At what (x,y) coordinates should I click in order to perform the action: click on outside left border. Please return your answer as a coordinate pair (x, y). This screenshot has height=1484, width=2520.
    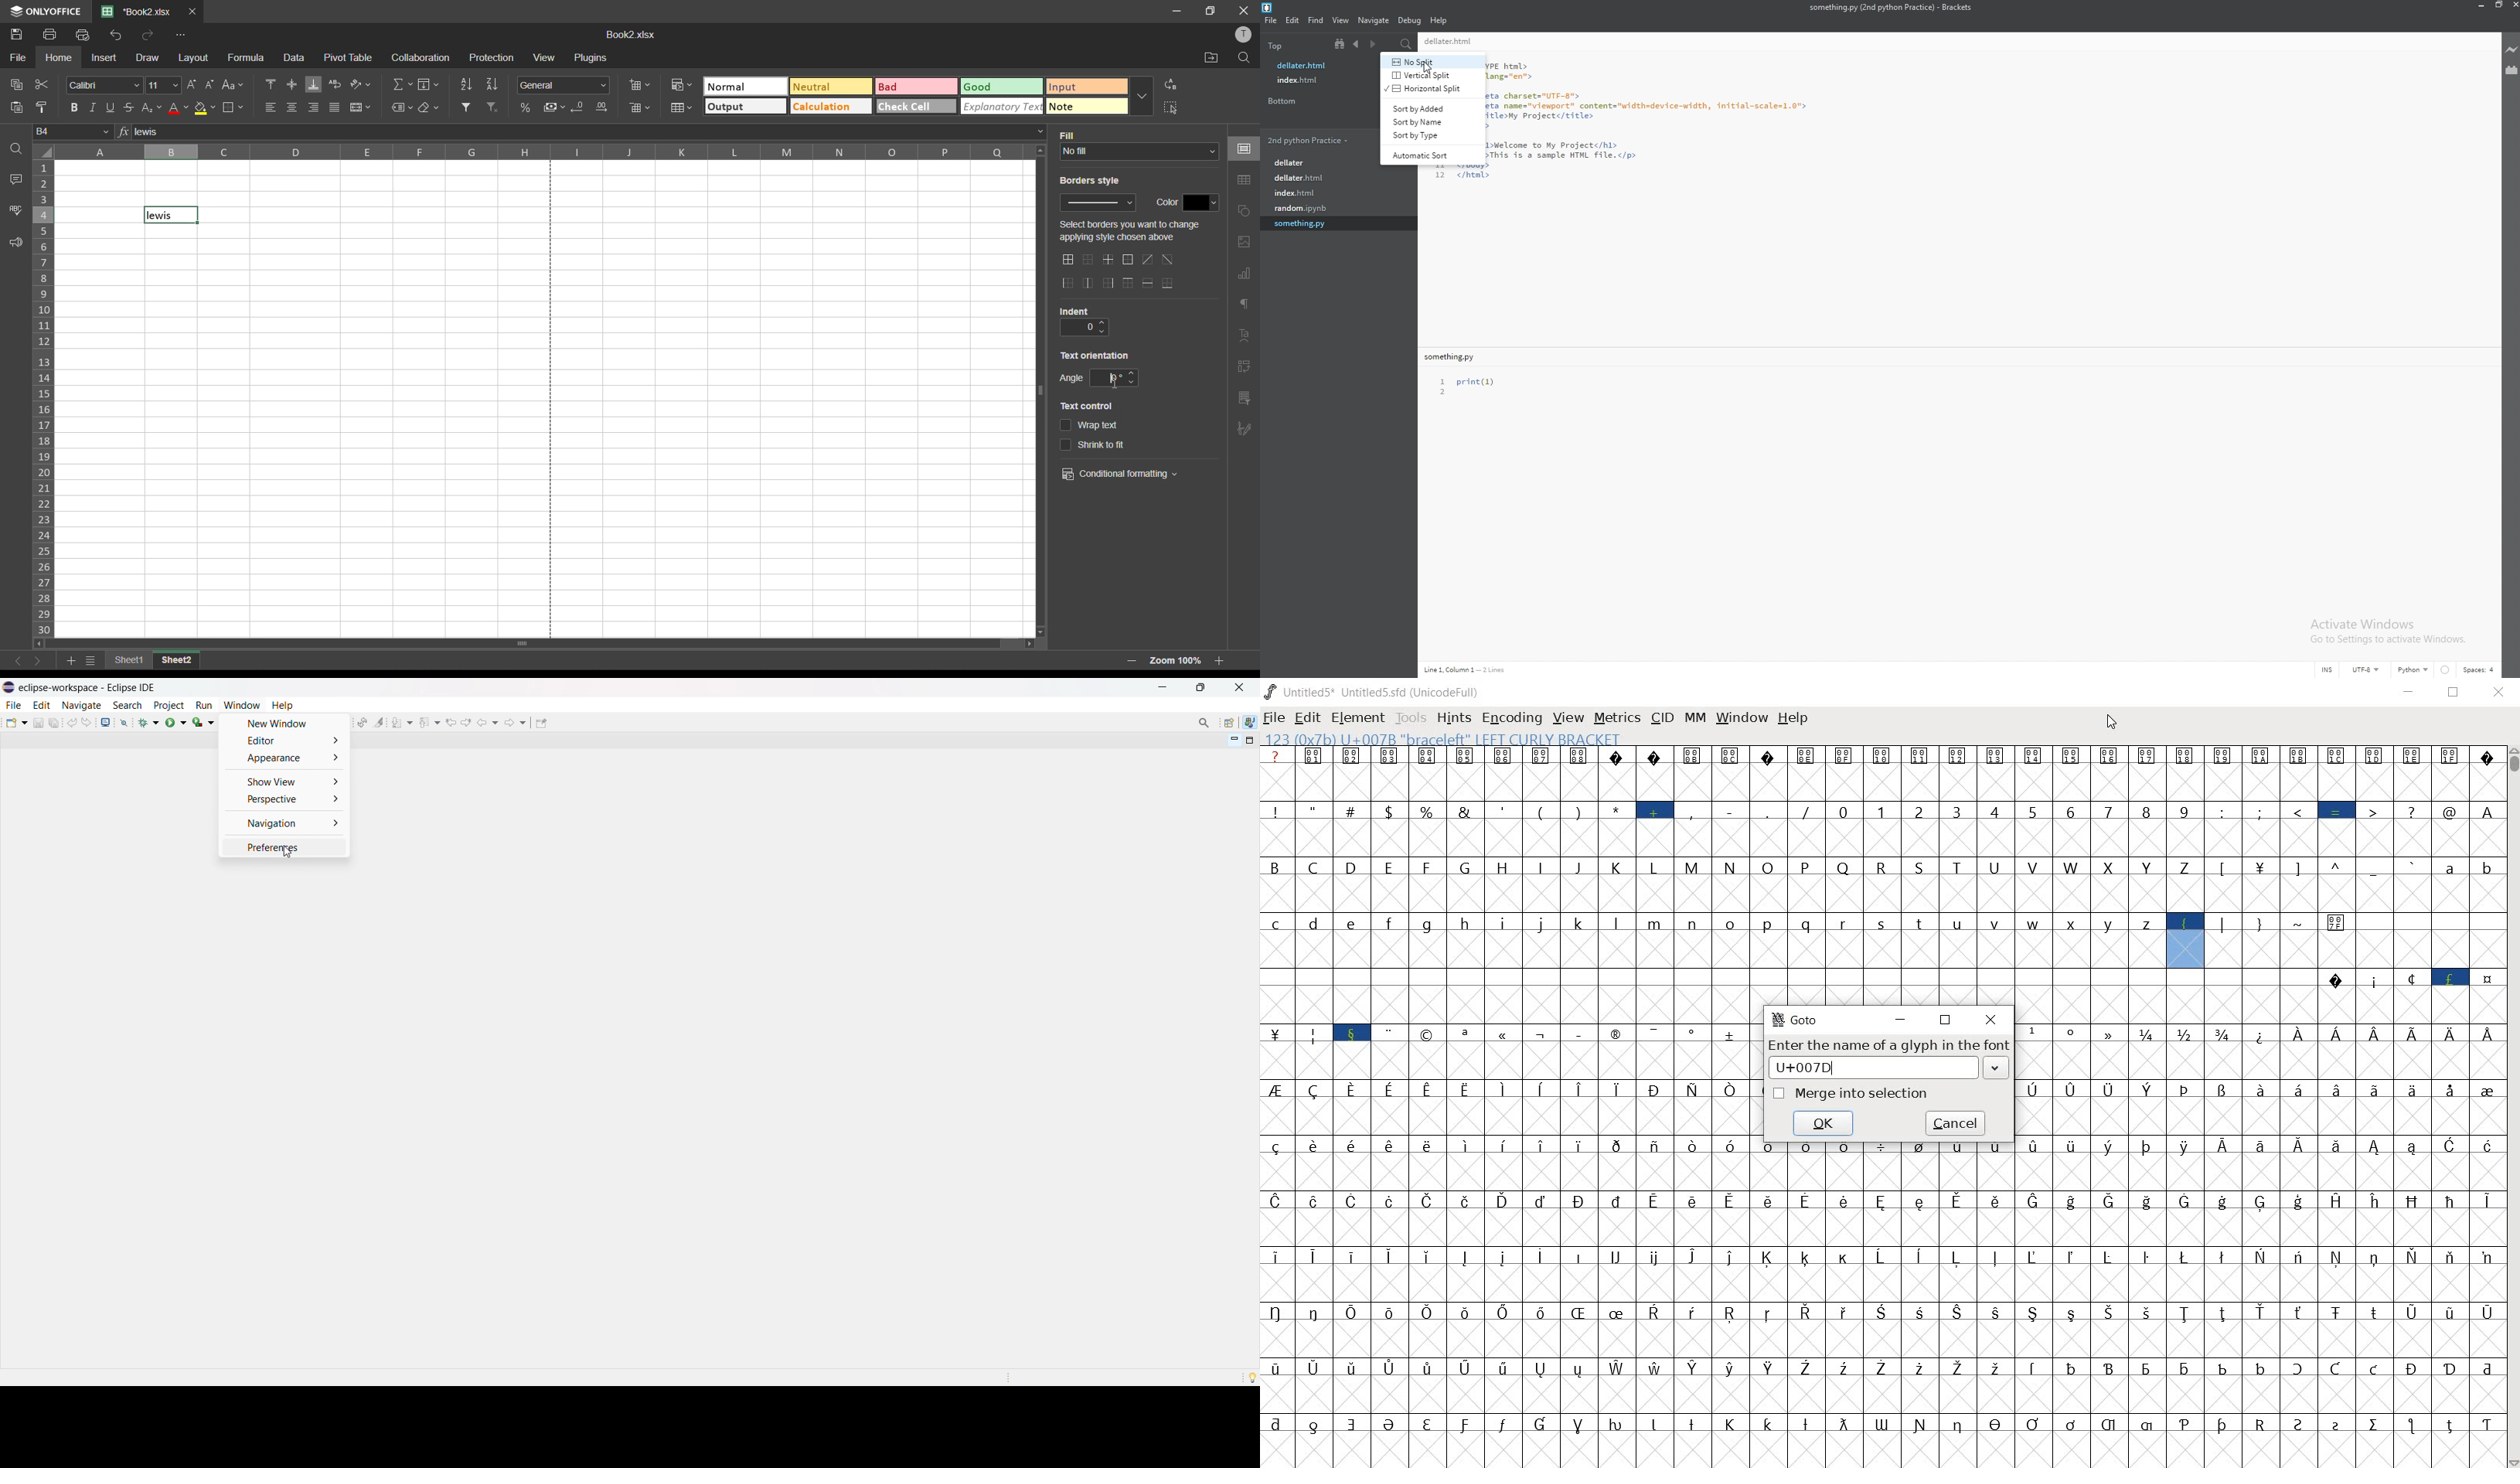
    Looking at the image, I should click on (1067, 282).